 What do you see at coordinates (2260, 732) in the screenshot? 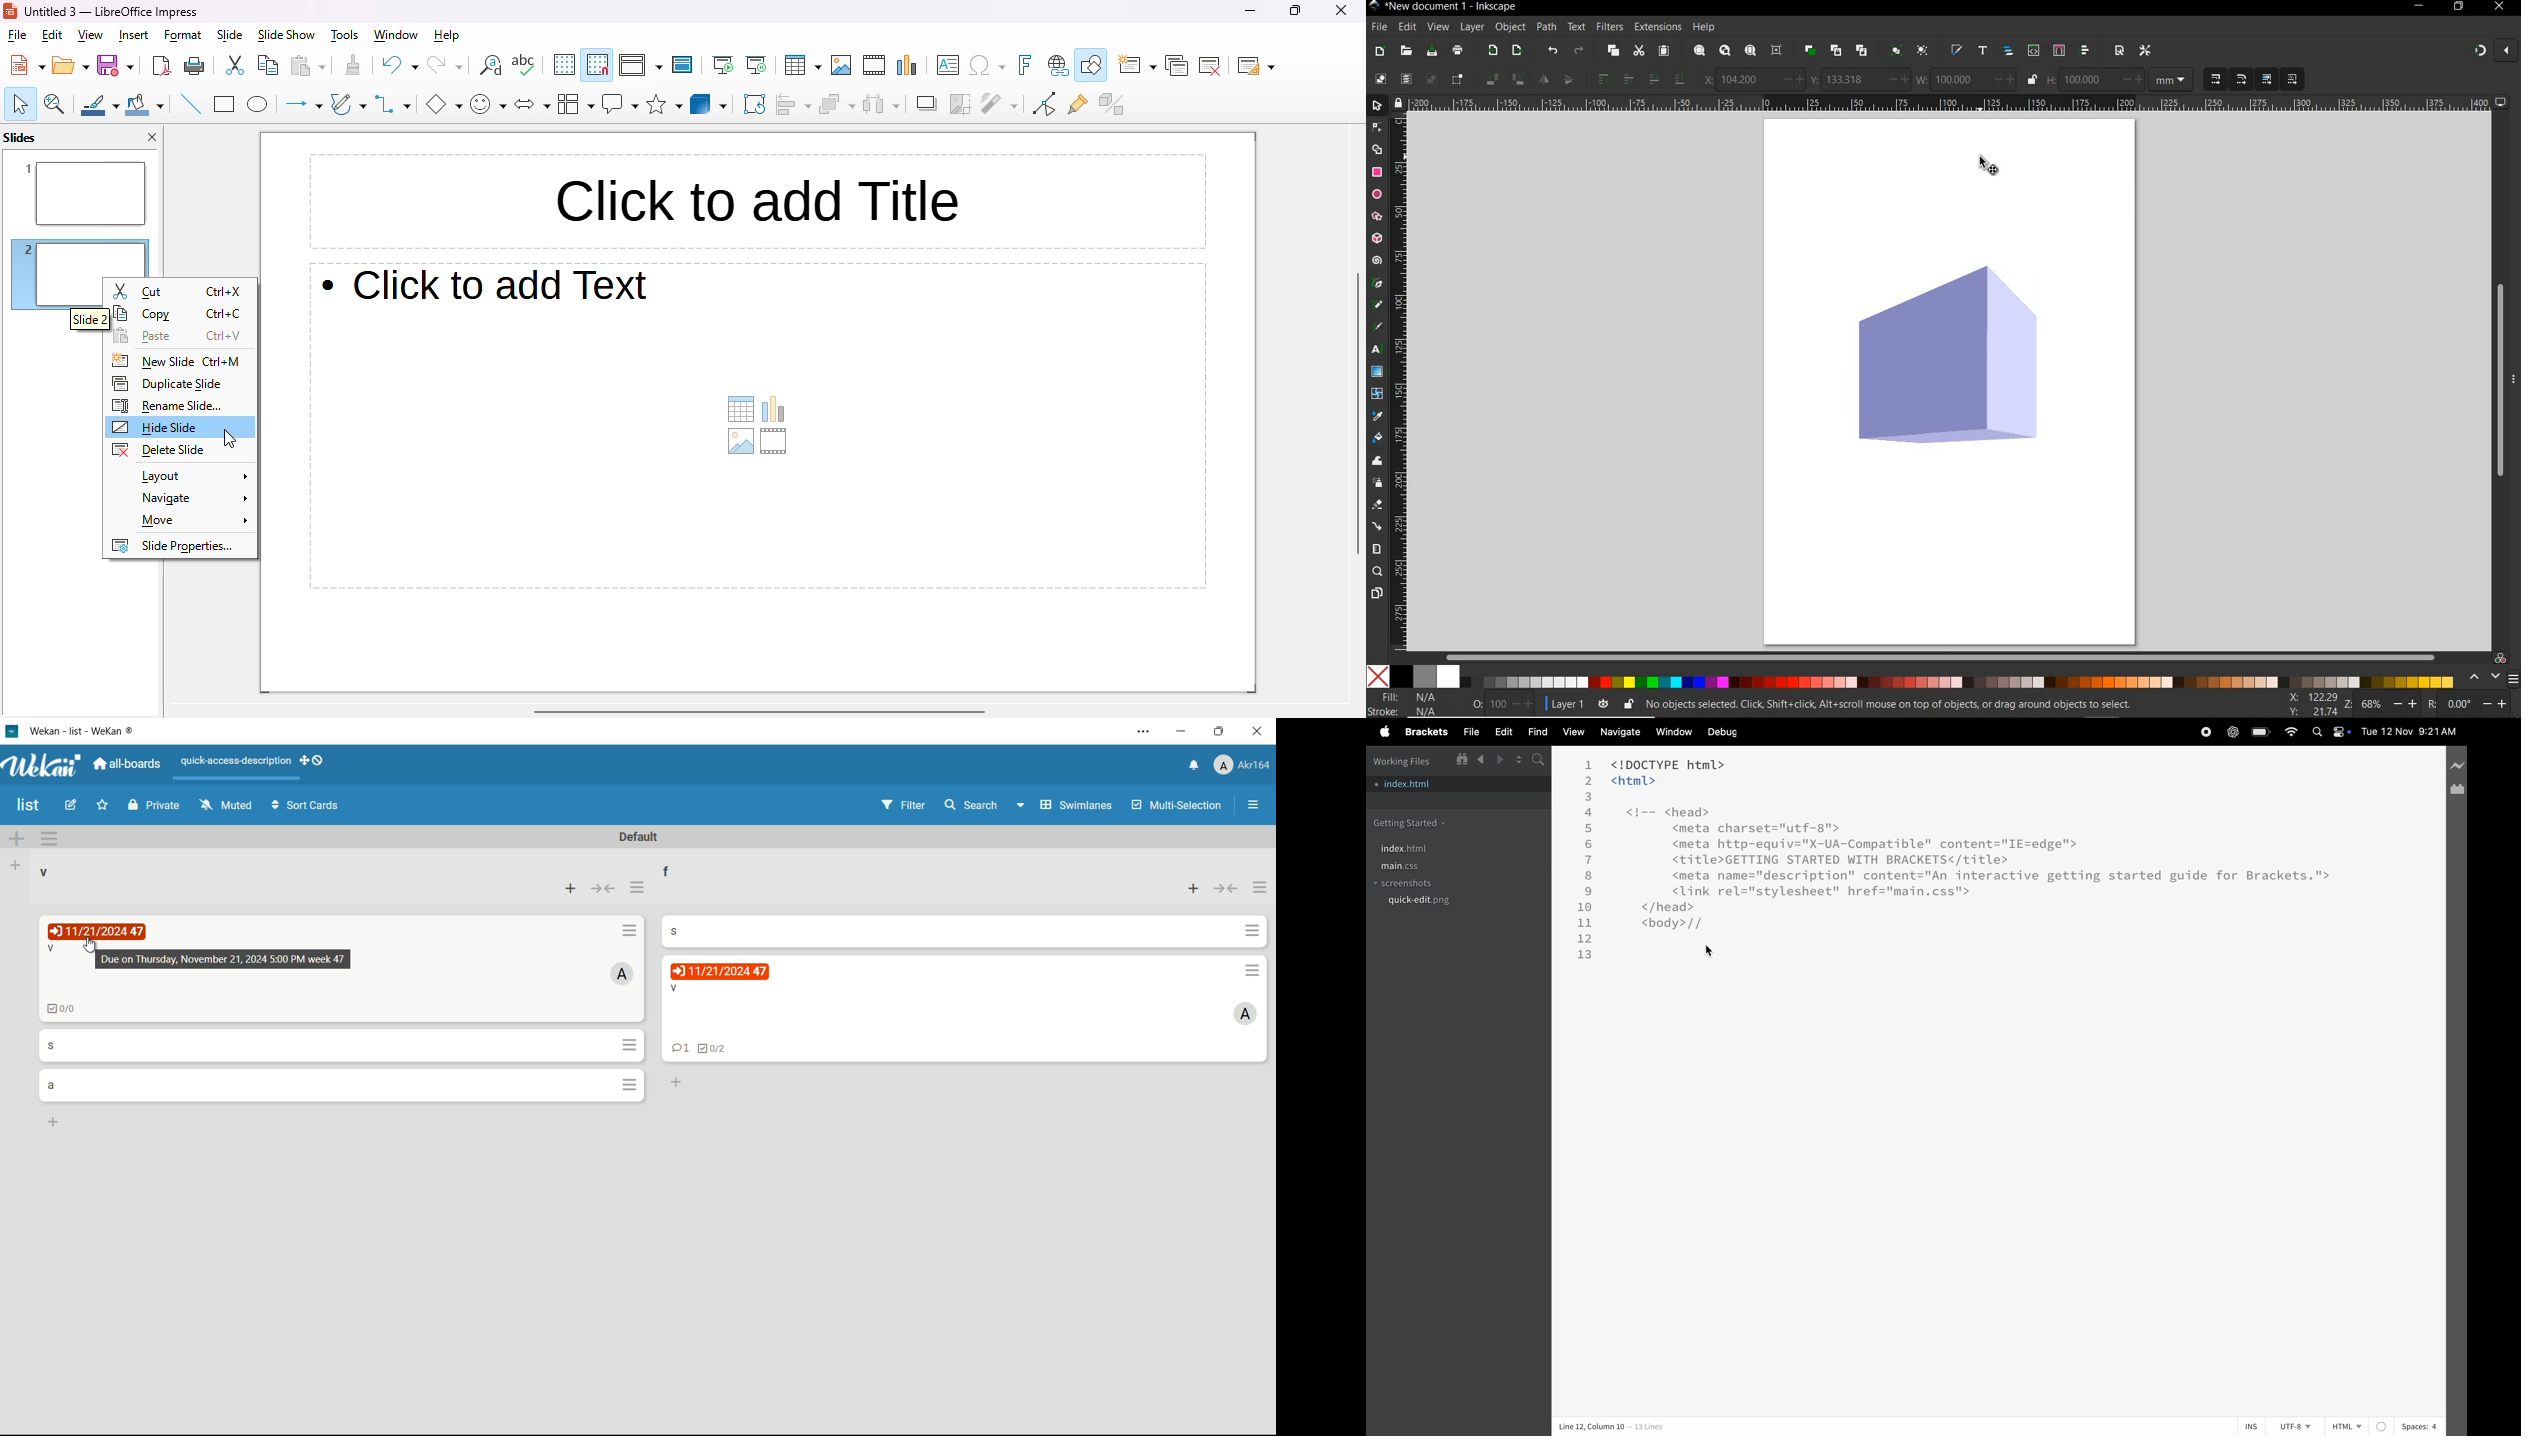
I see `battery` at bounding box center [2260, 732].